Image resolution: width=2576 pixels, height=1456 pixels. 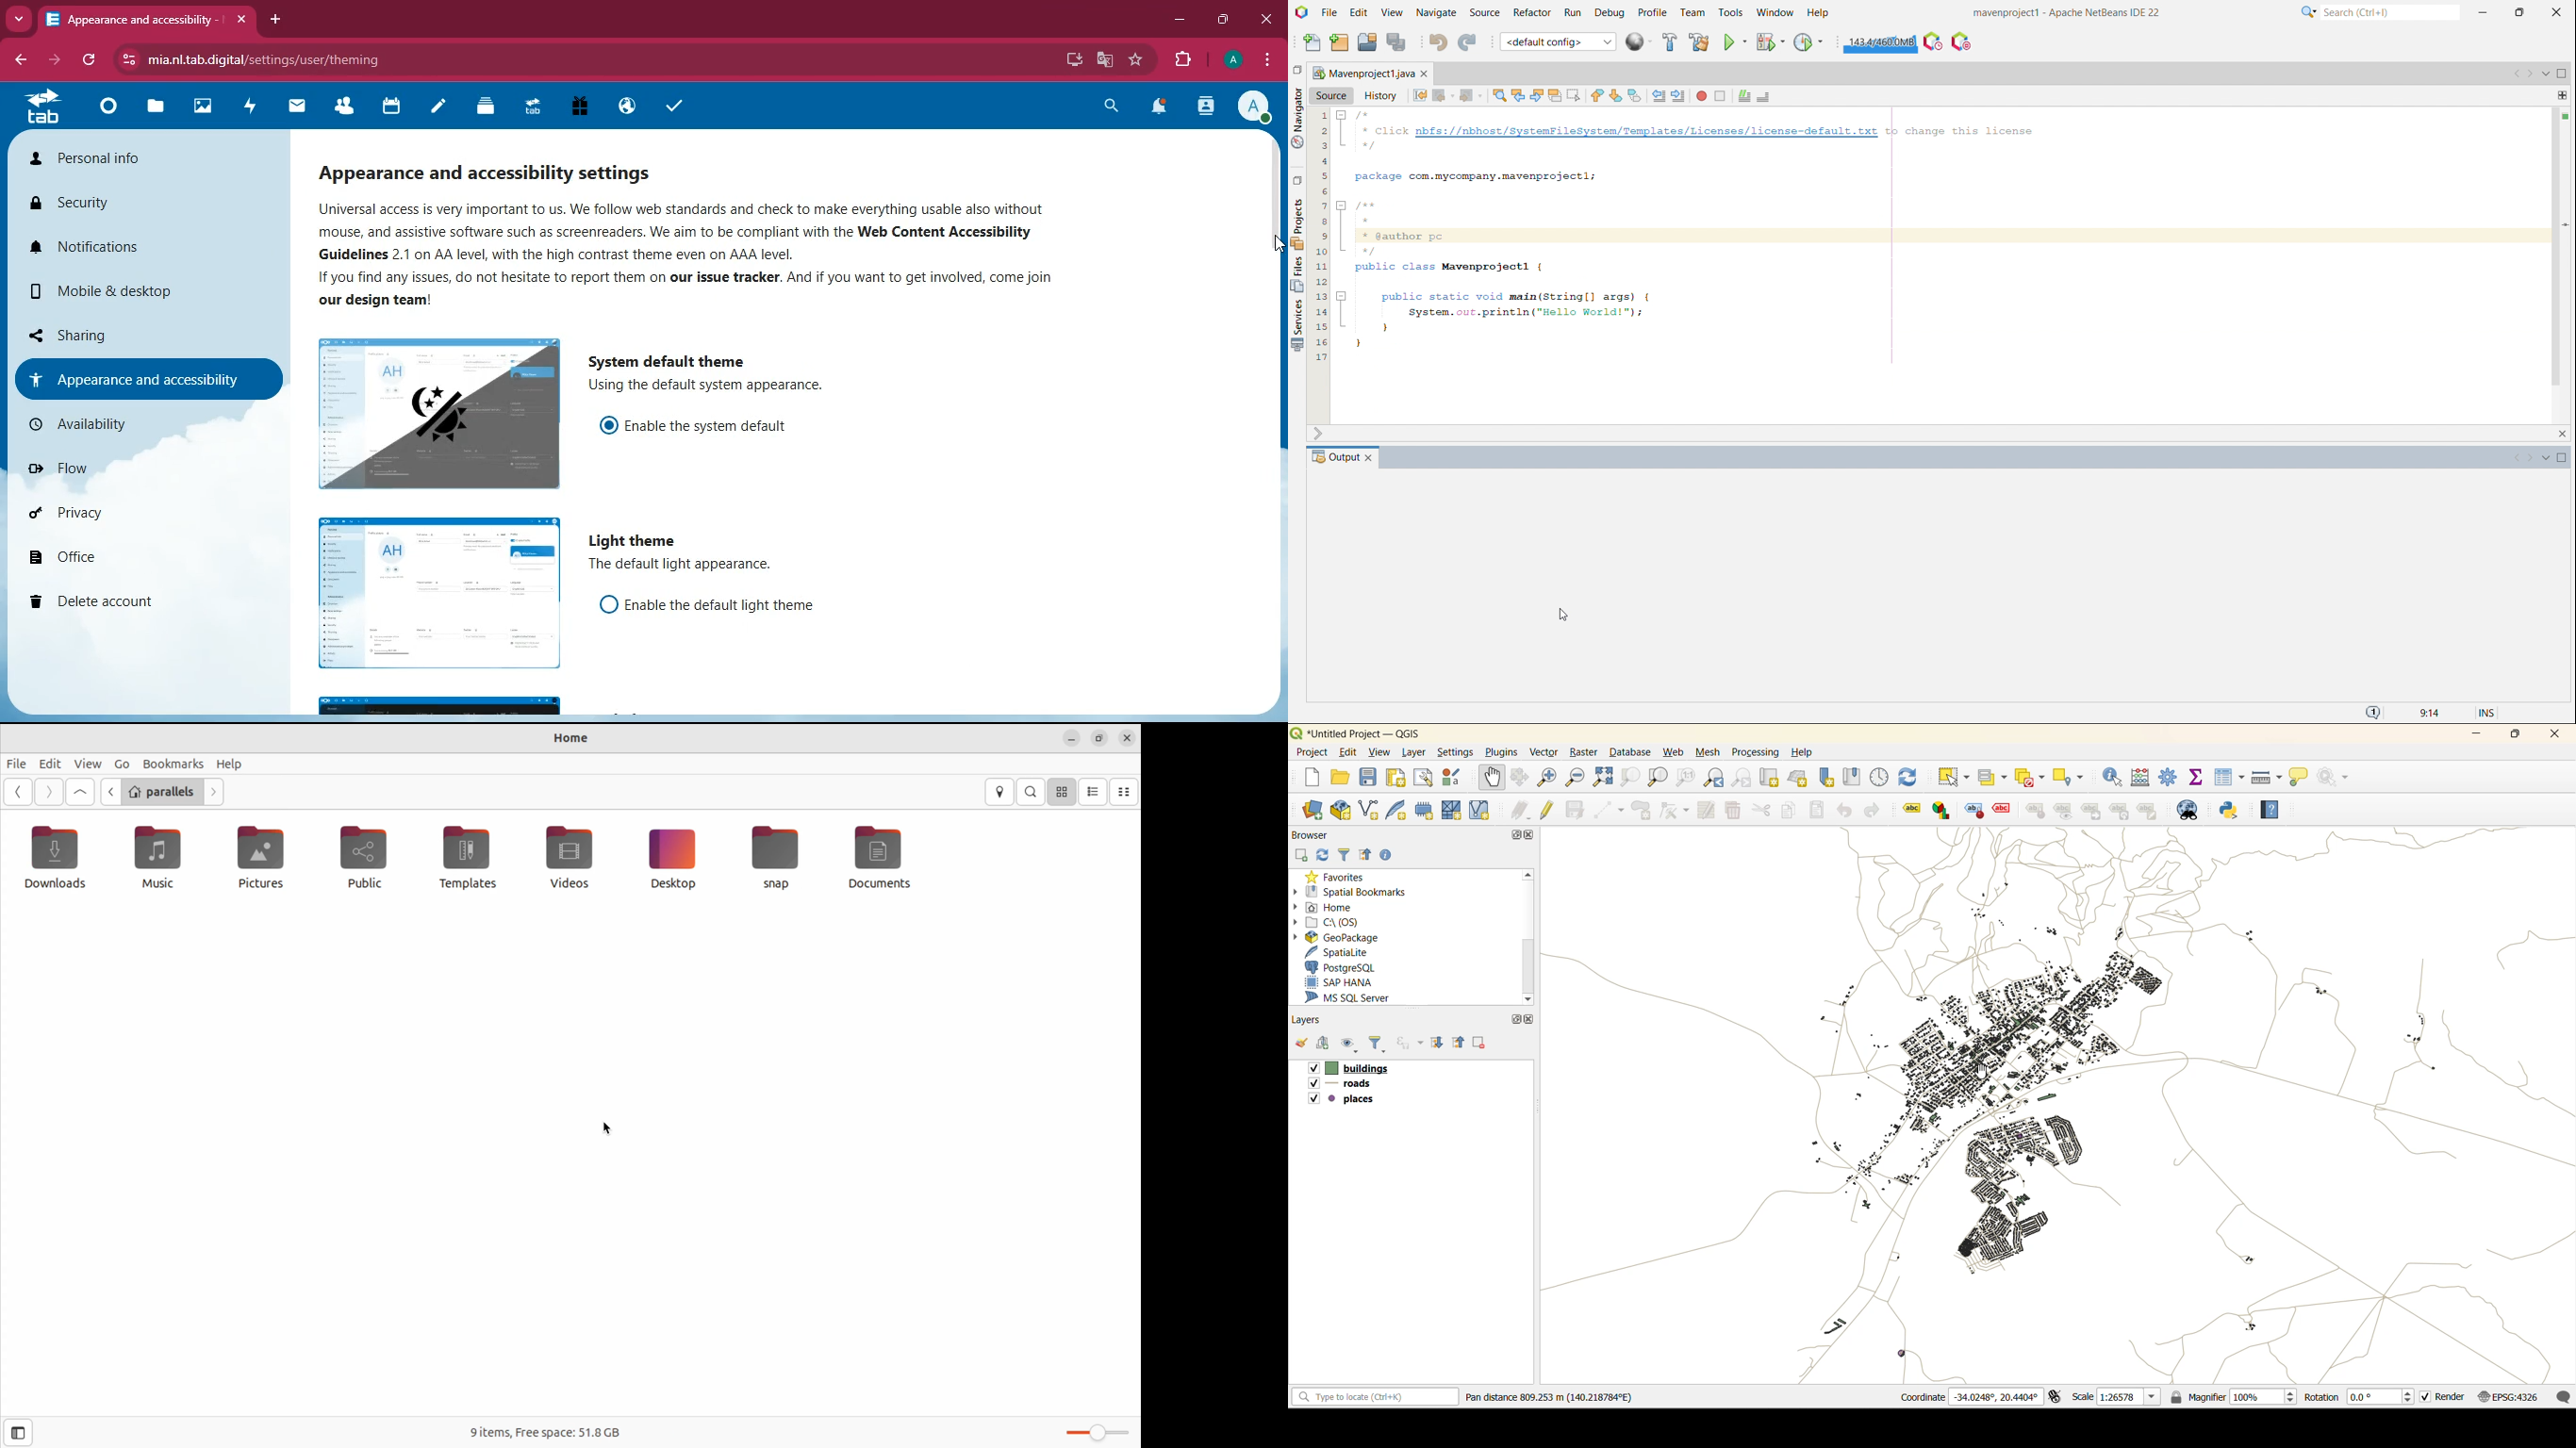 What do you see at coordinates (1265, 18) in the screenshot?
I see `close` at bounding box center [1265, 18].